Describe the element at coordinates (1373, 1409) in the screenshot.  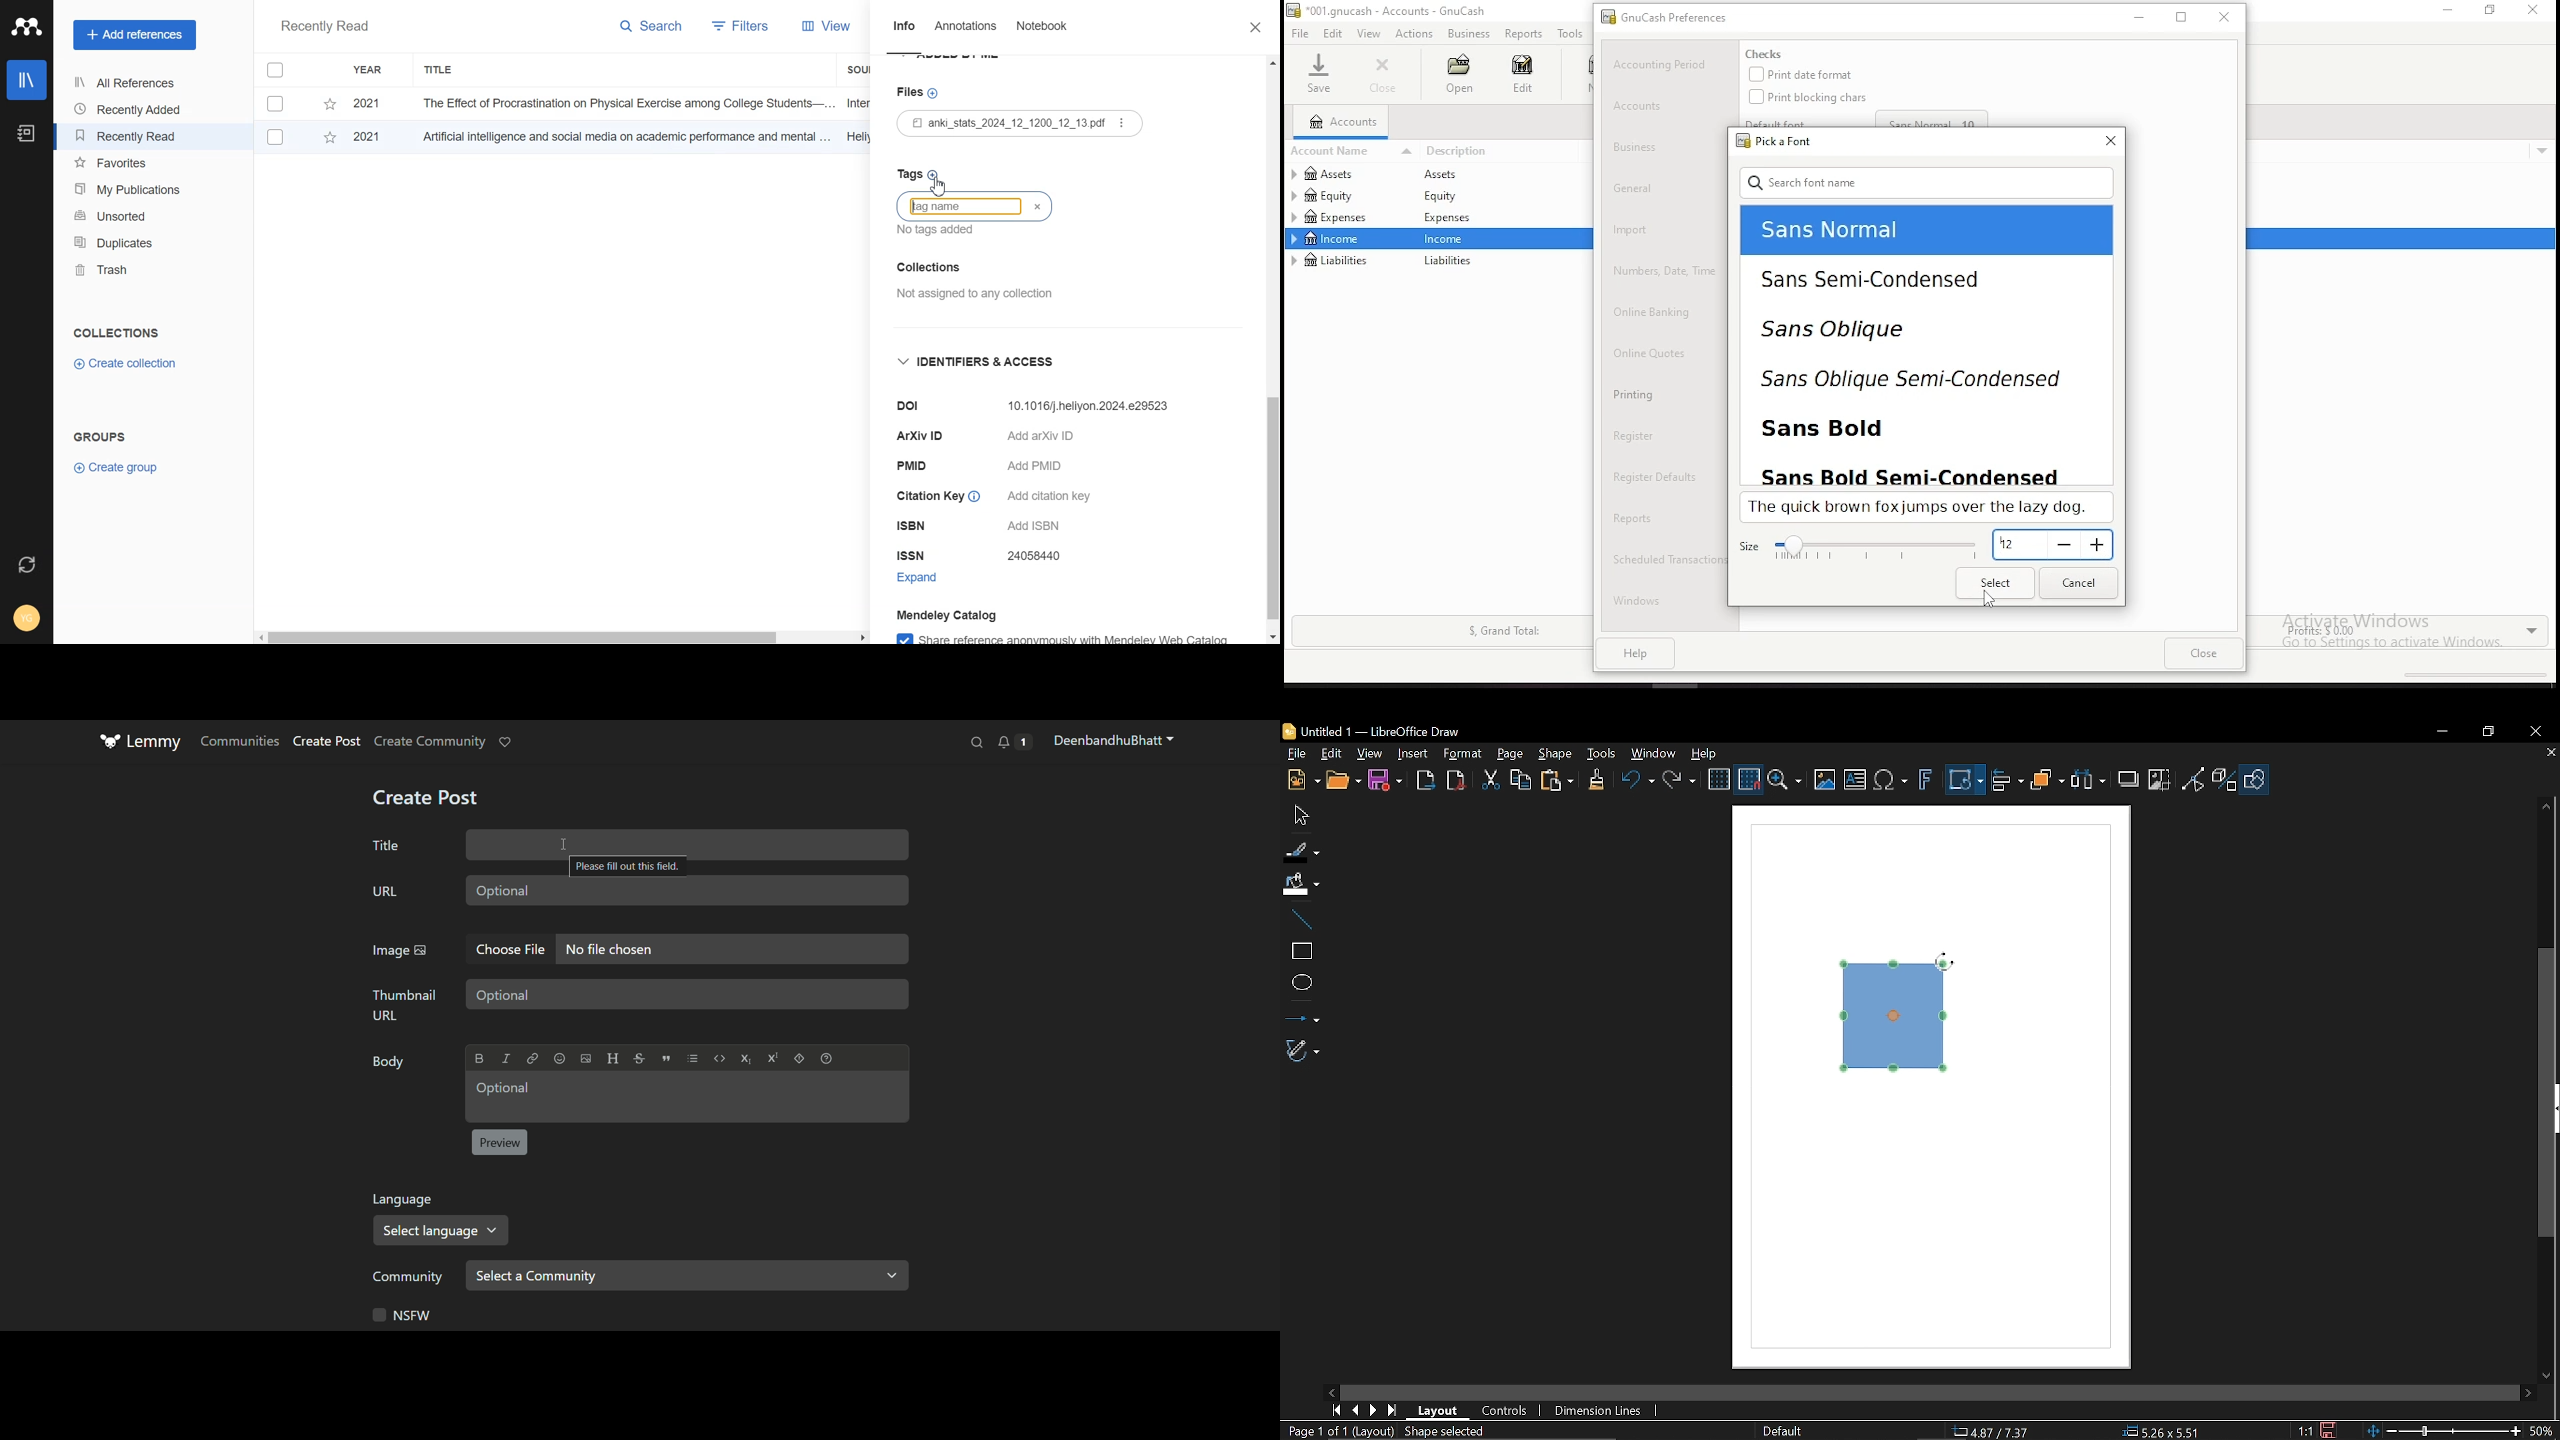
I see `next page` at that location.